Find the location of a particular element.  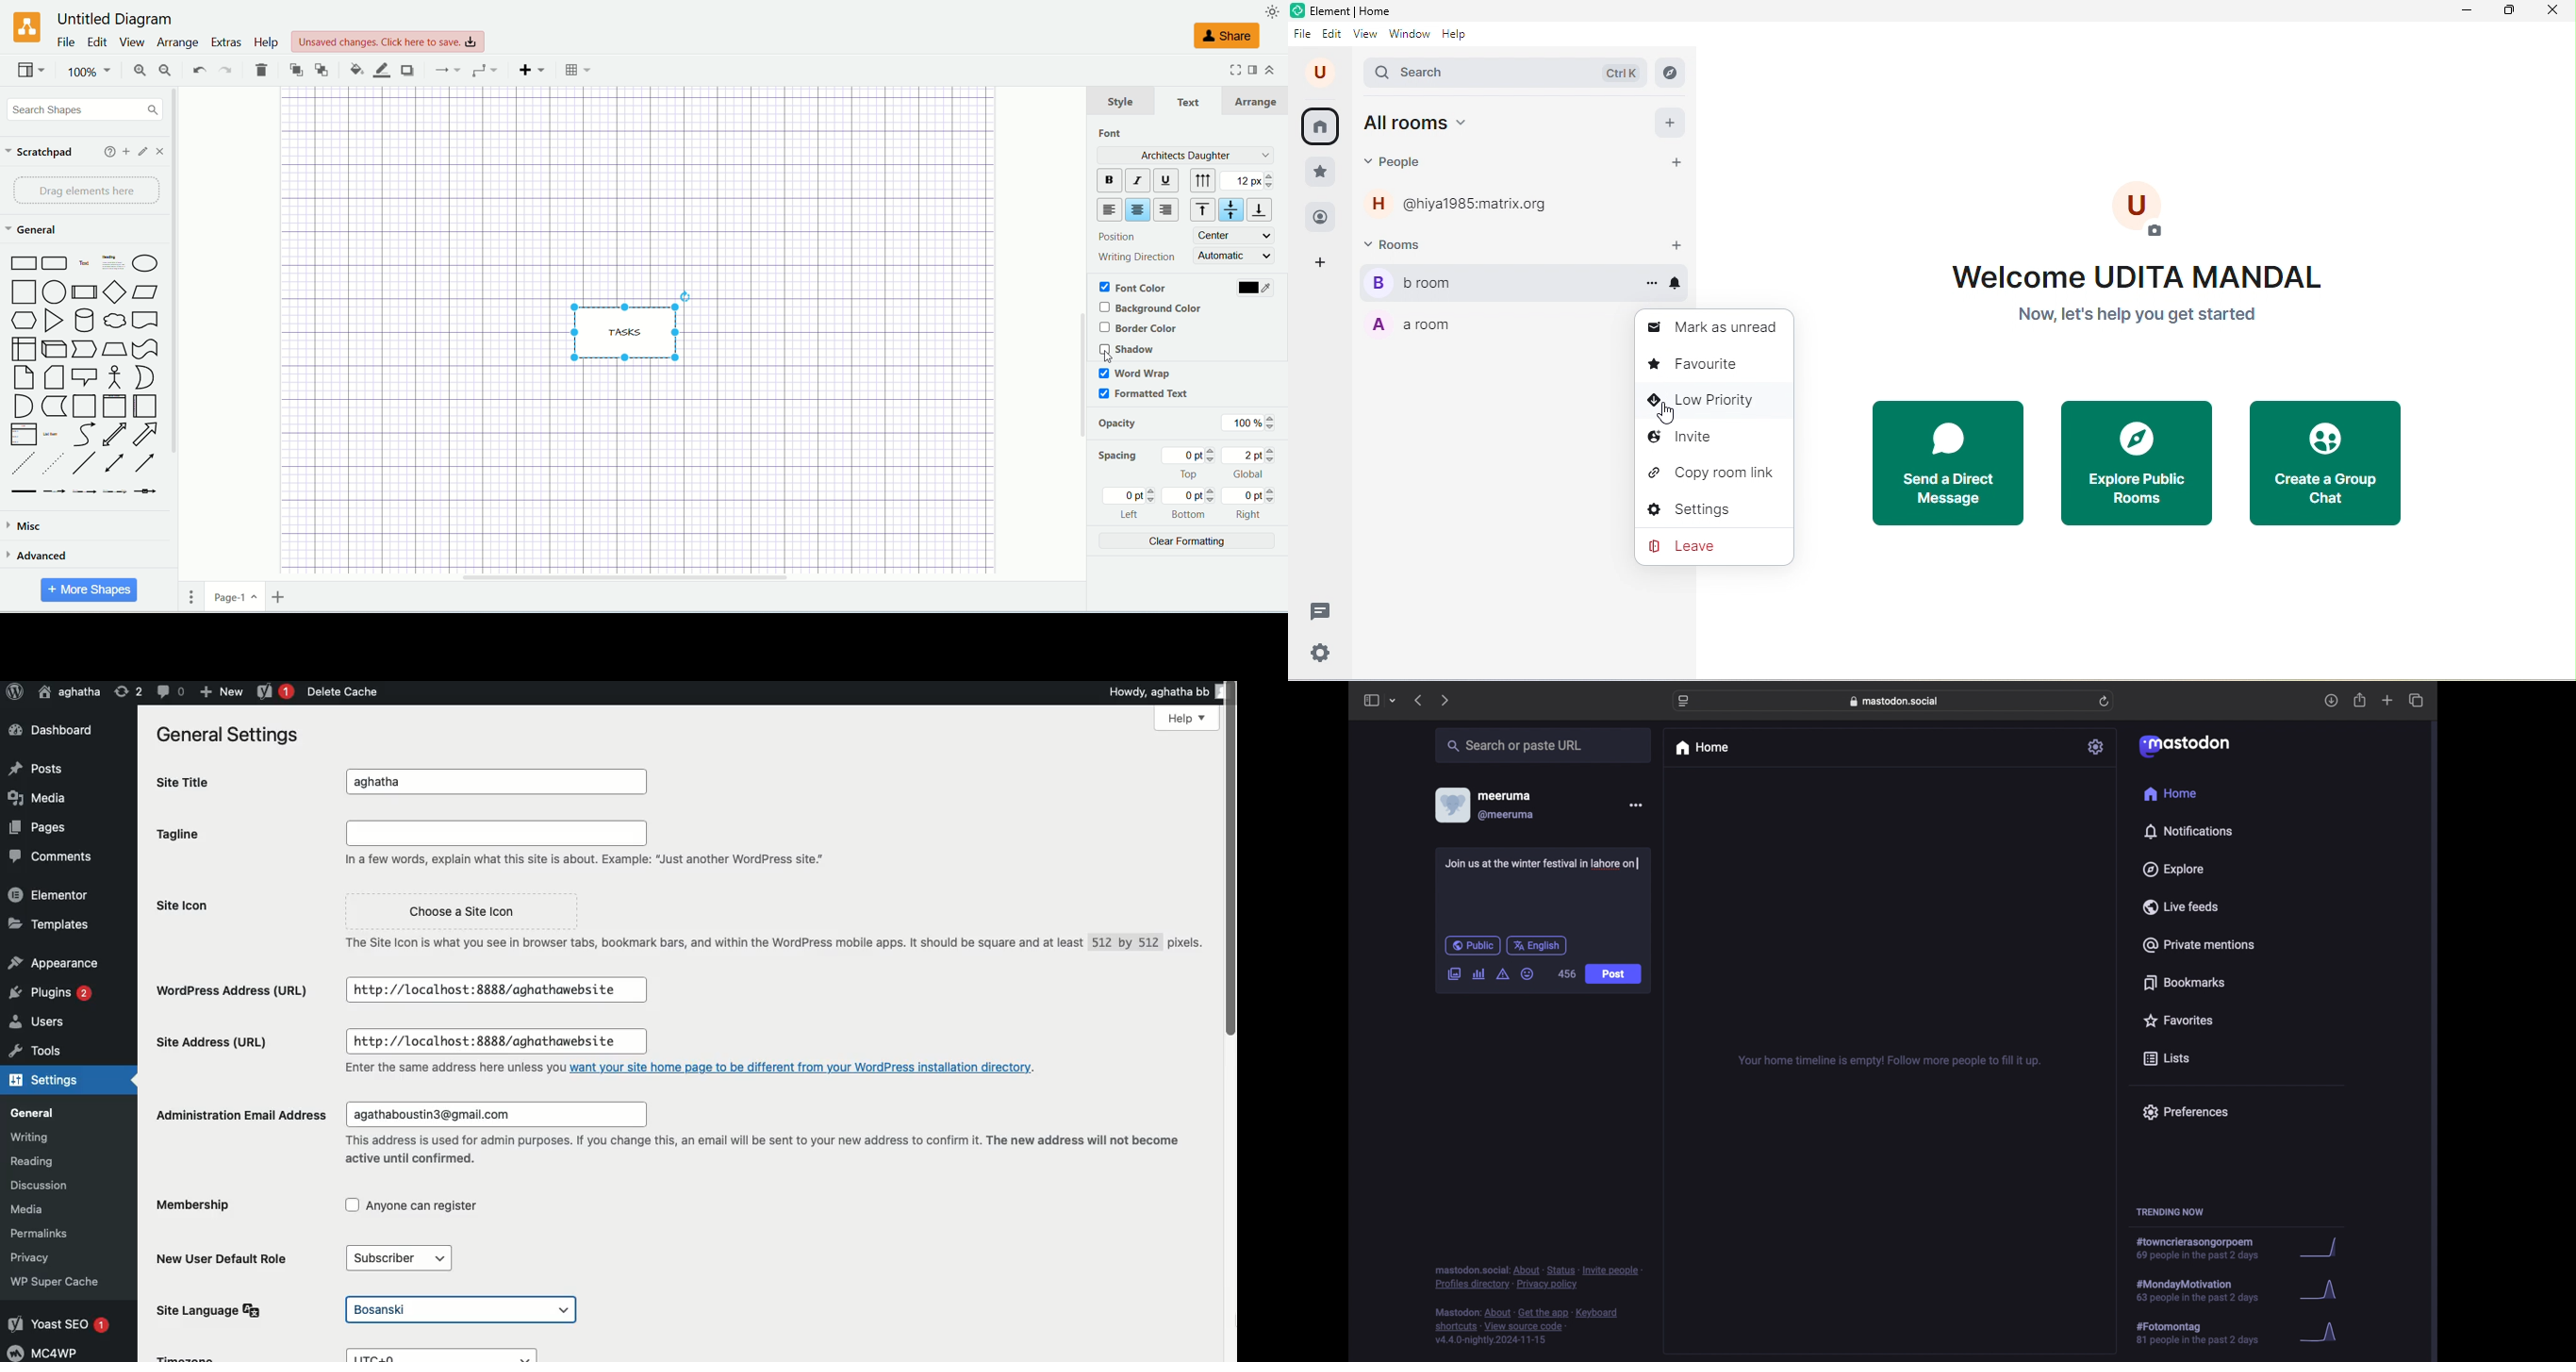

refresh is located at coordinates (2106, 702).